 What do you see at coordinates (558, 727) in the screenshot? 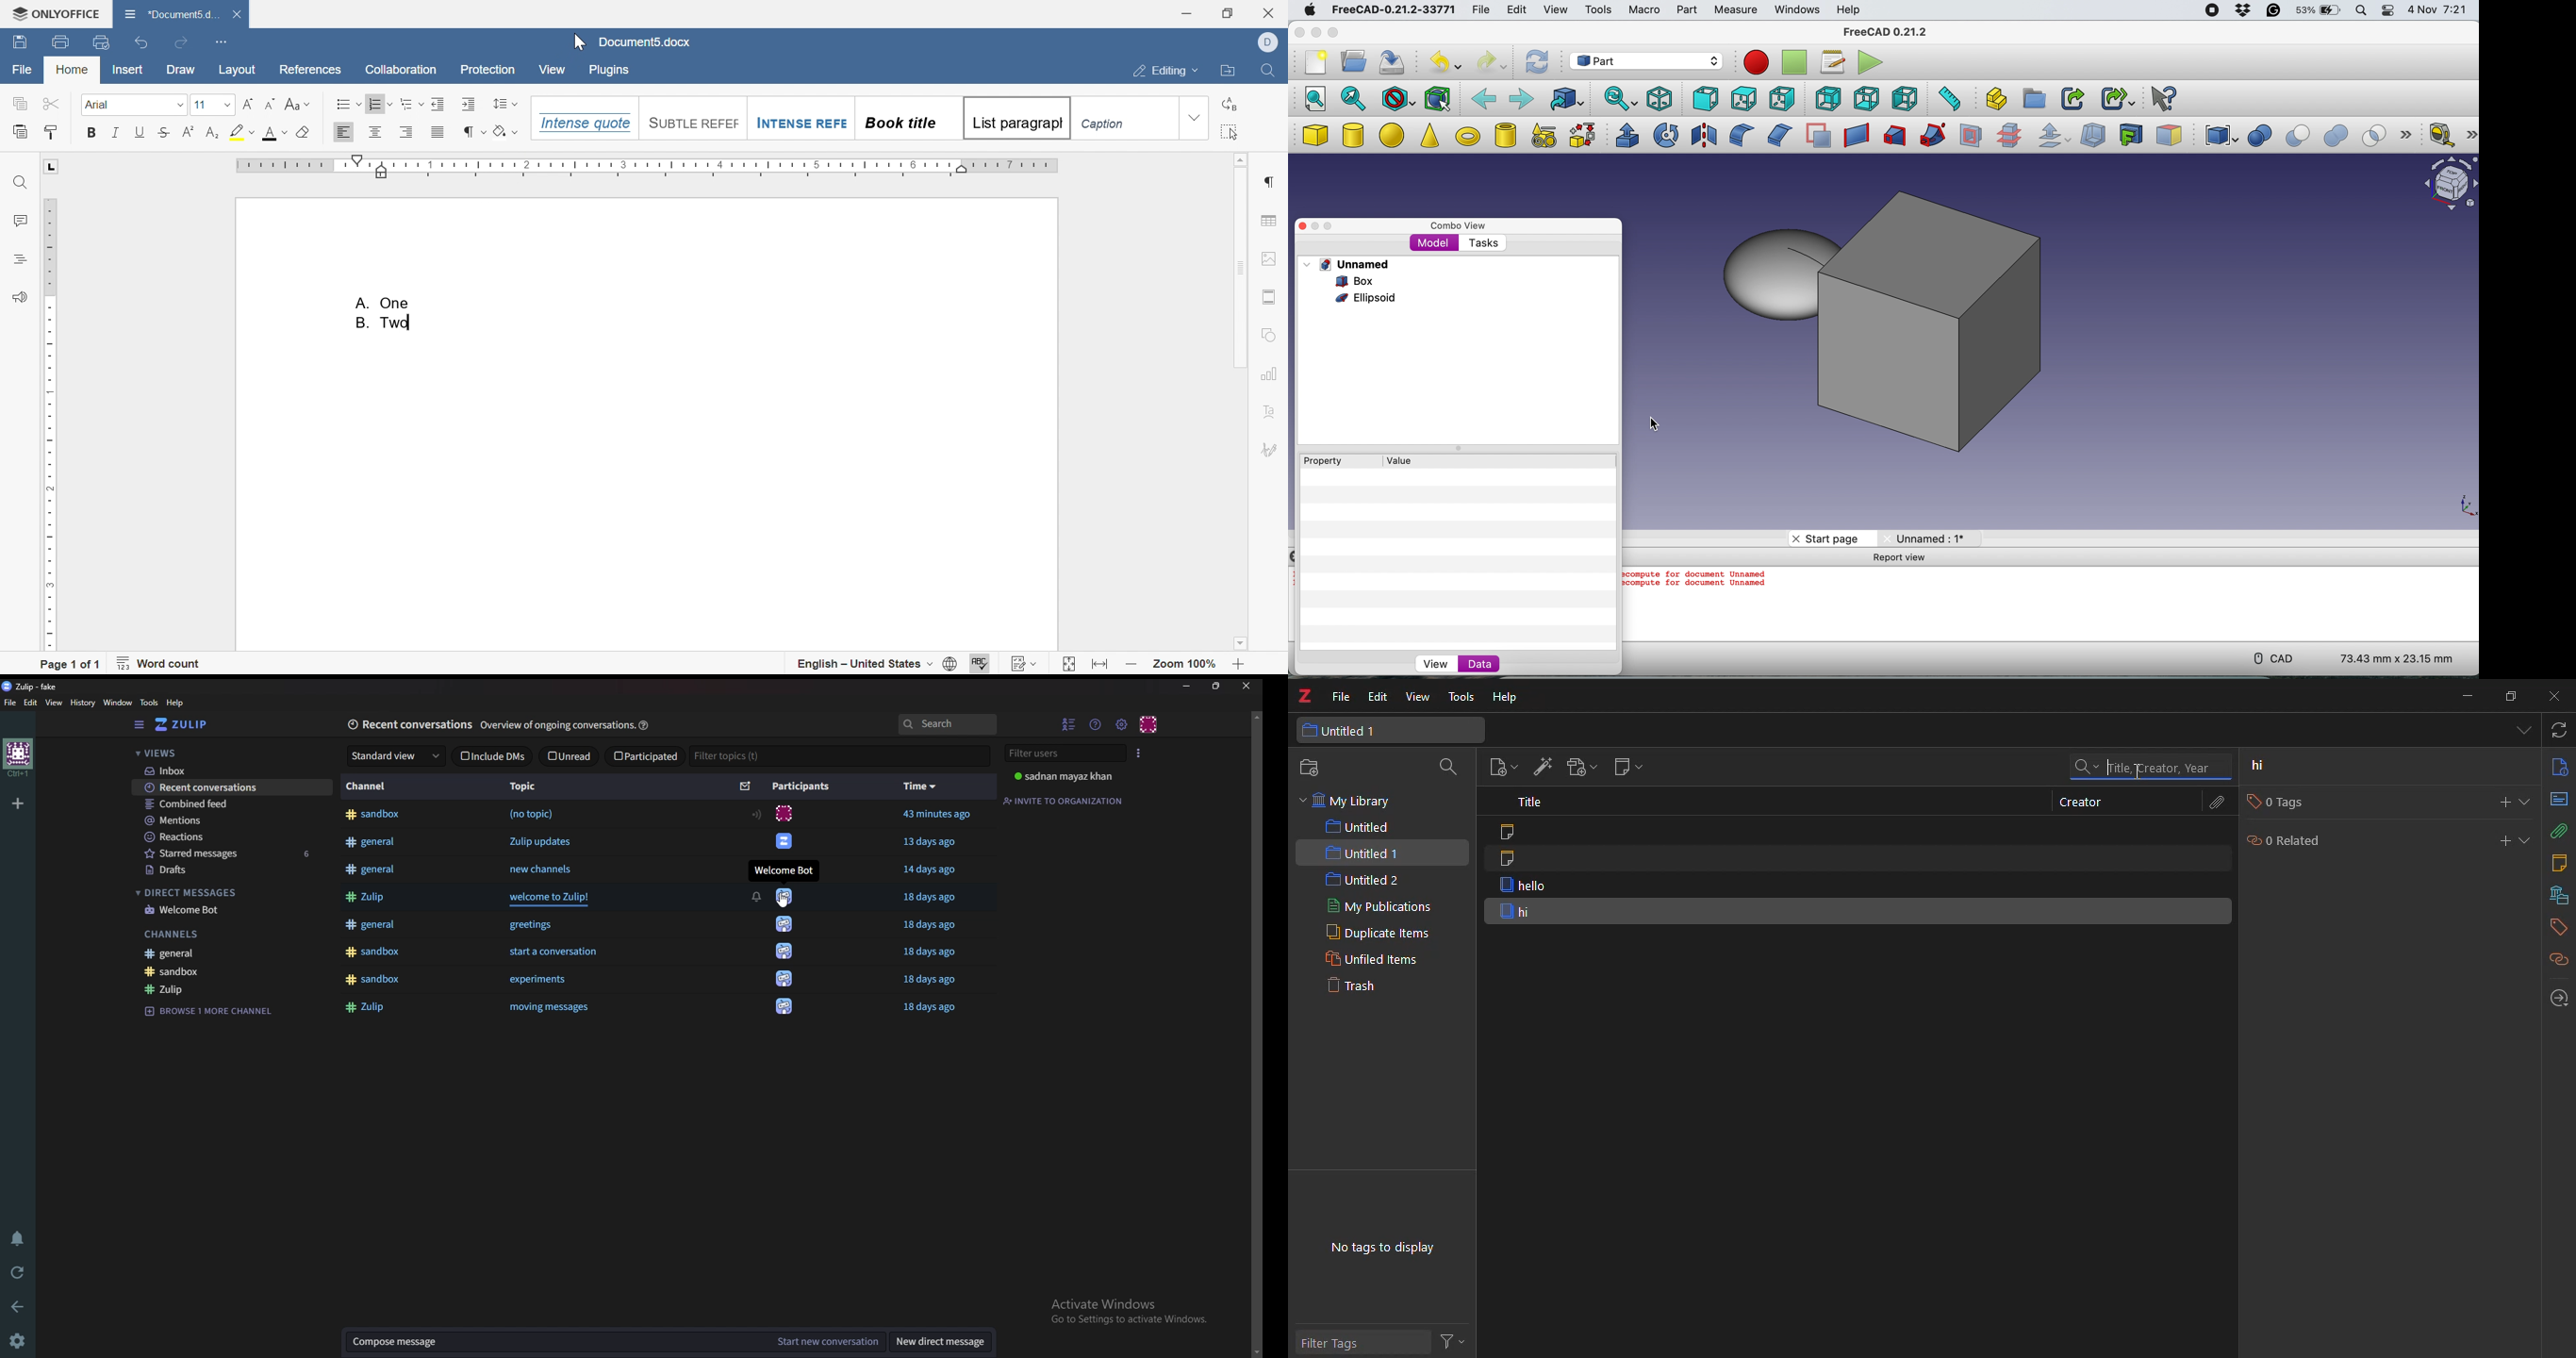
I see `Overview of ongoing conversations` at bounding box center [558, 727].